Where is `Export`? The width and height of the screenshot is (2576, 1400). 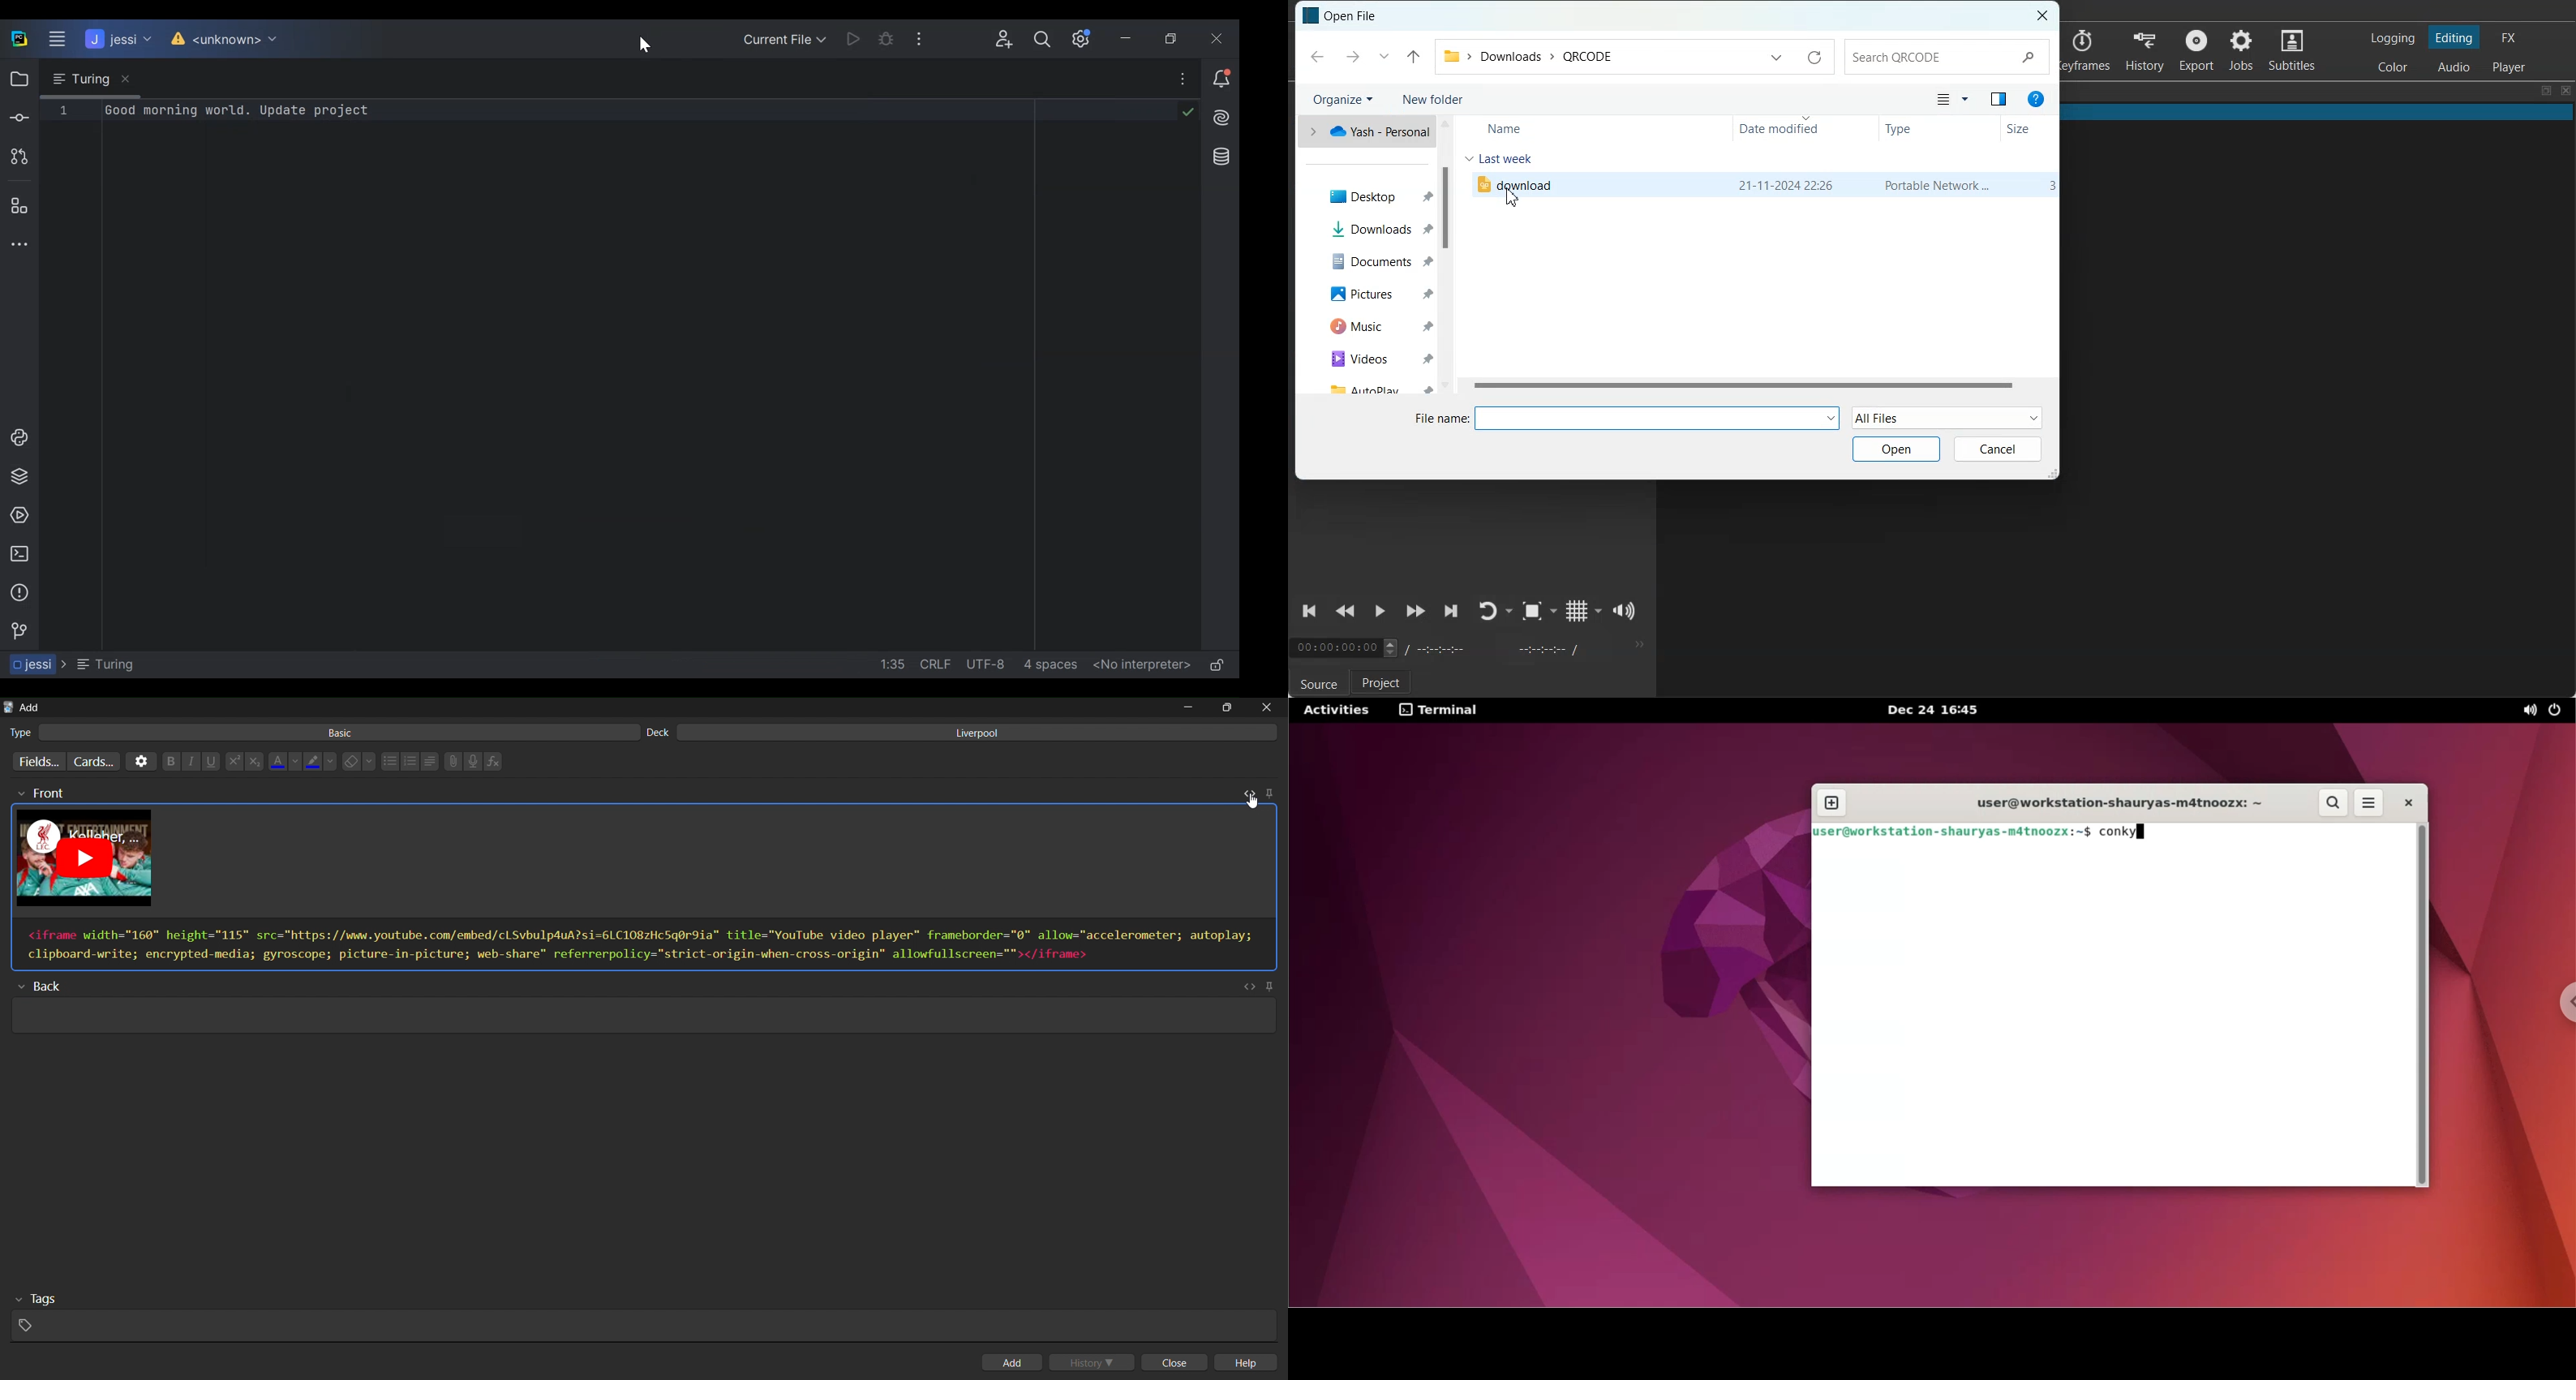
Export is located at coordinates (2196, 49).